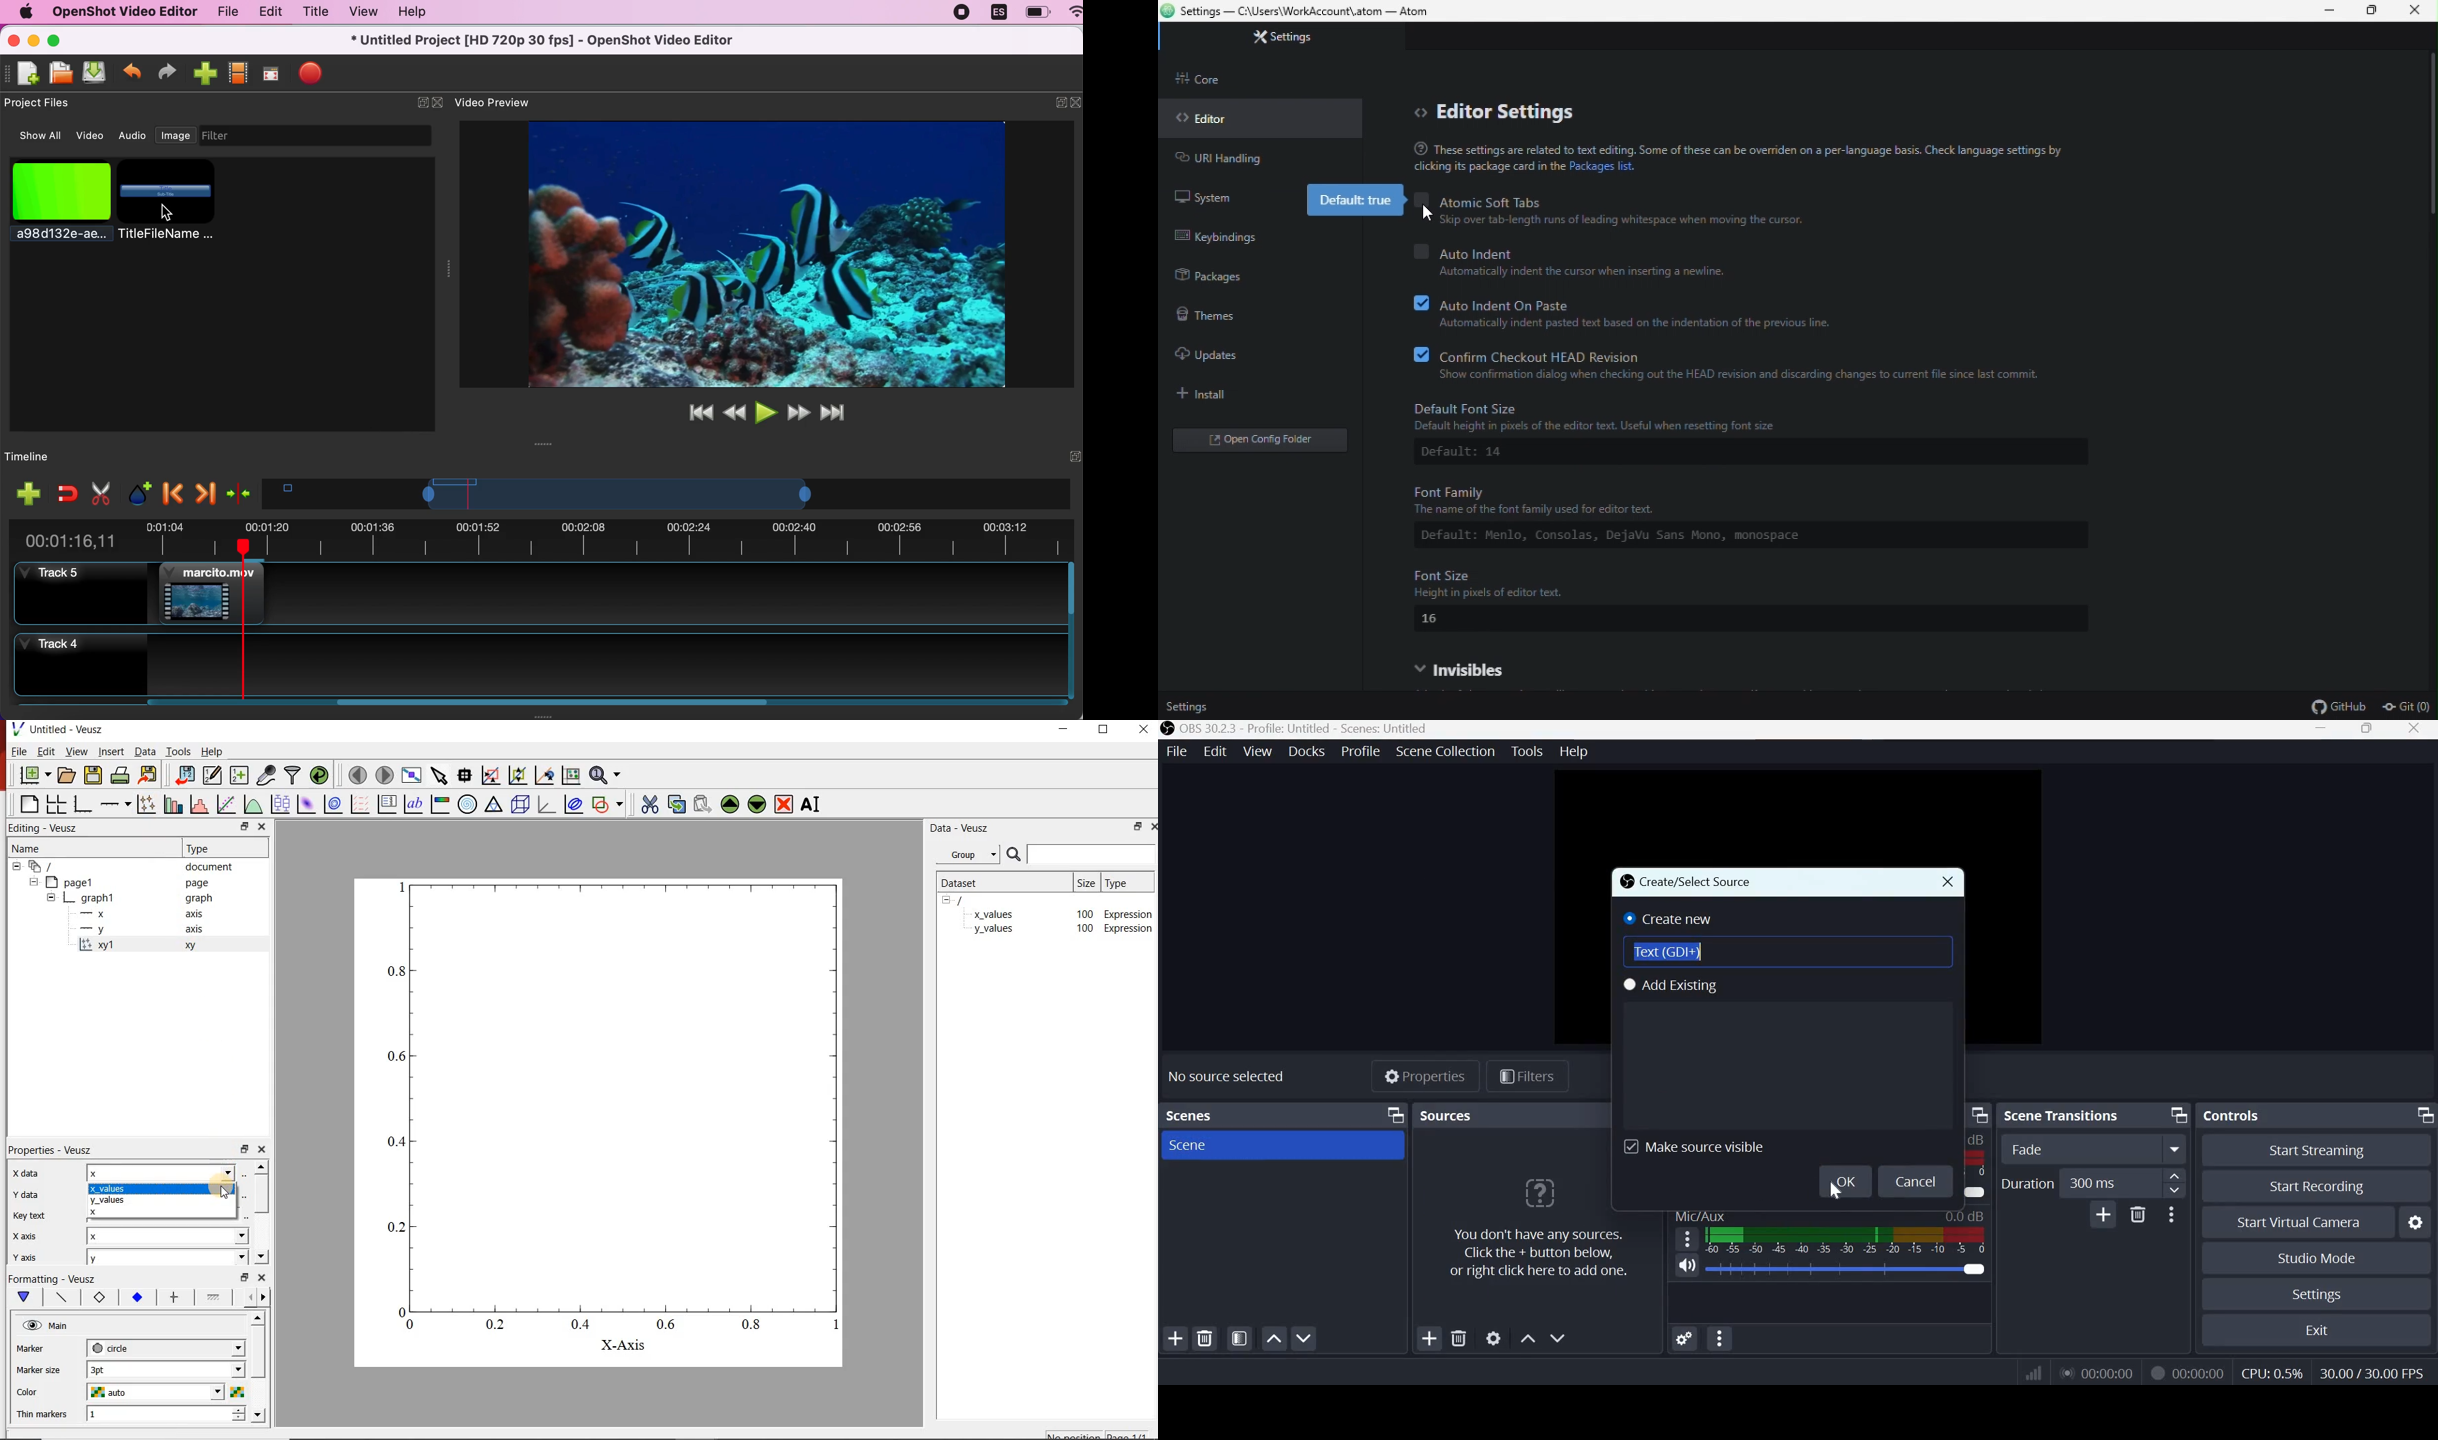 The height and width of the screenshot is (1456, 2464). I want to click on Remove selected sources(s), so click(1459, 1337).